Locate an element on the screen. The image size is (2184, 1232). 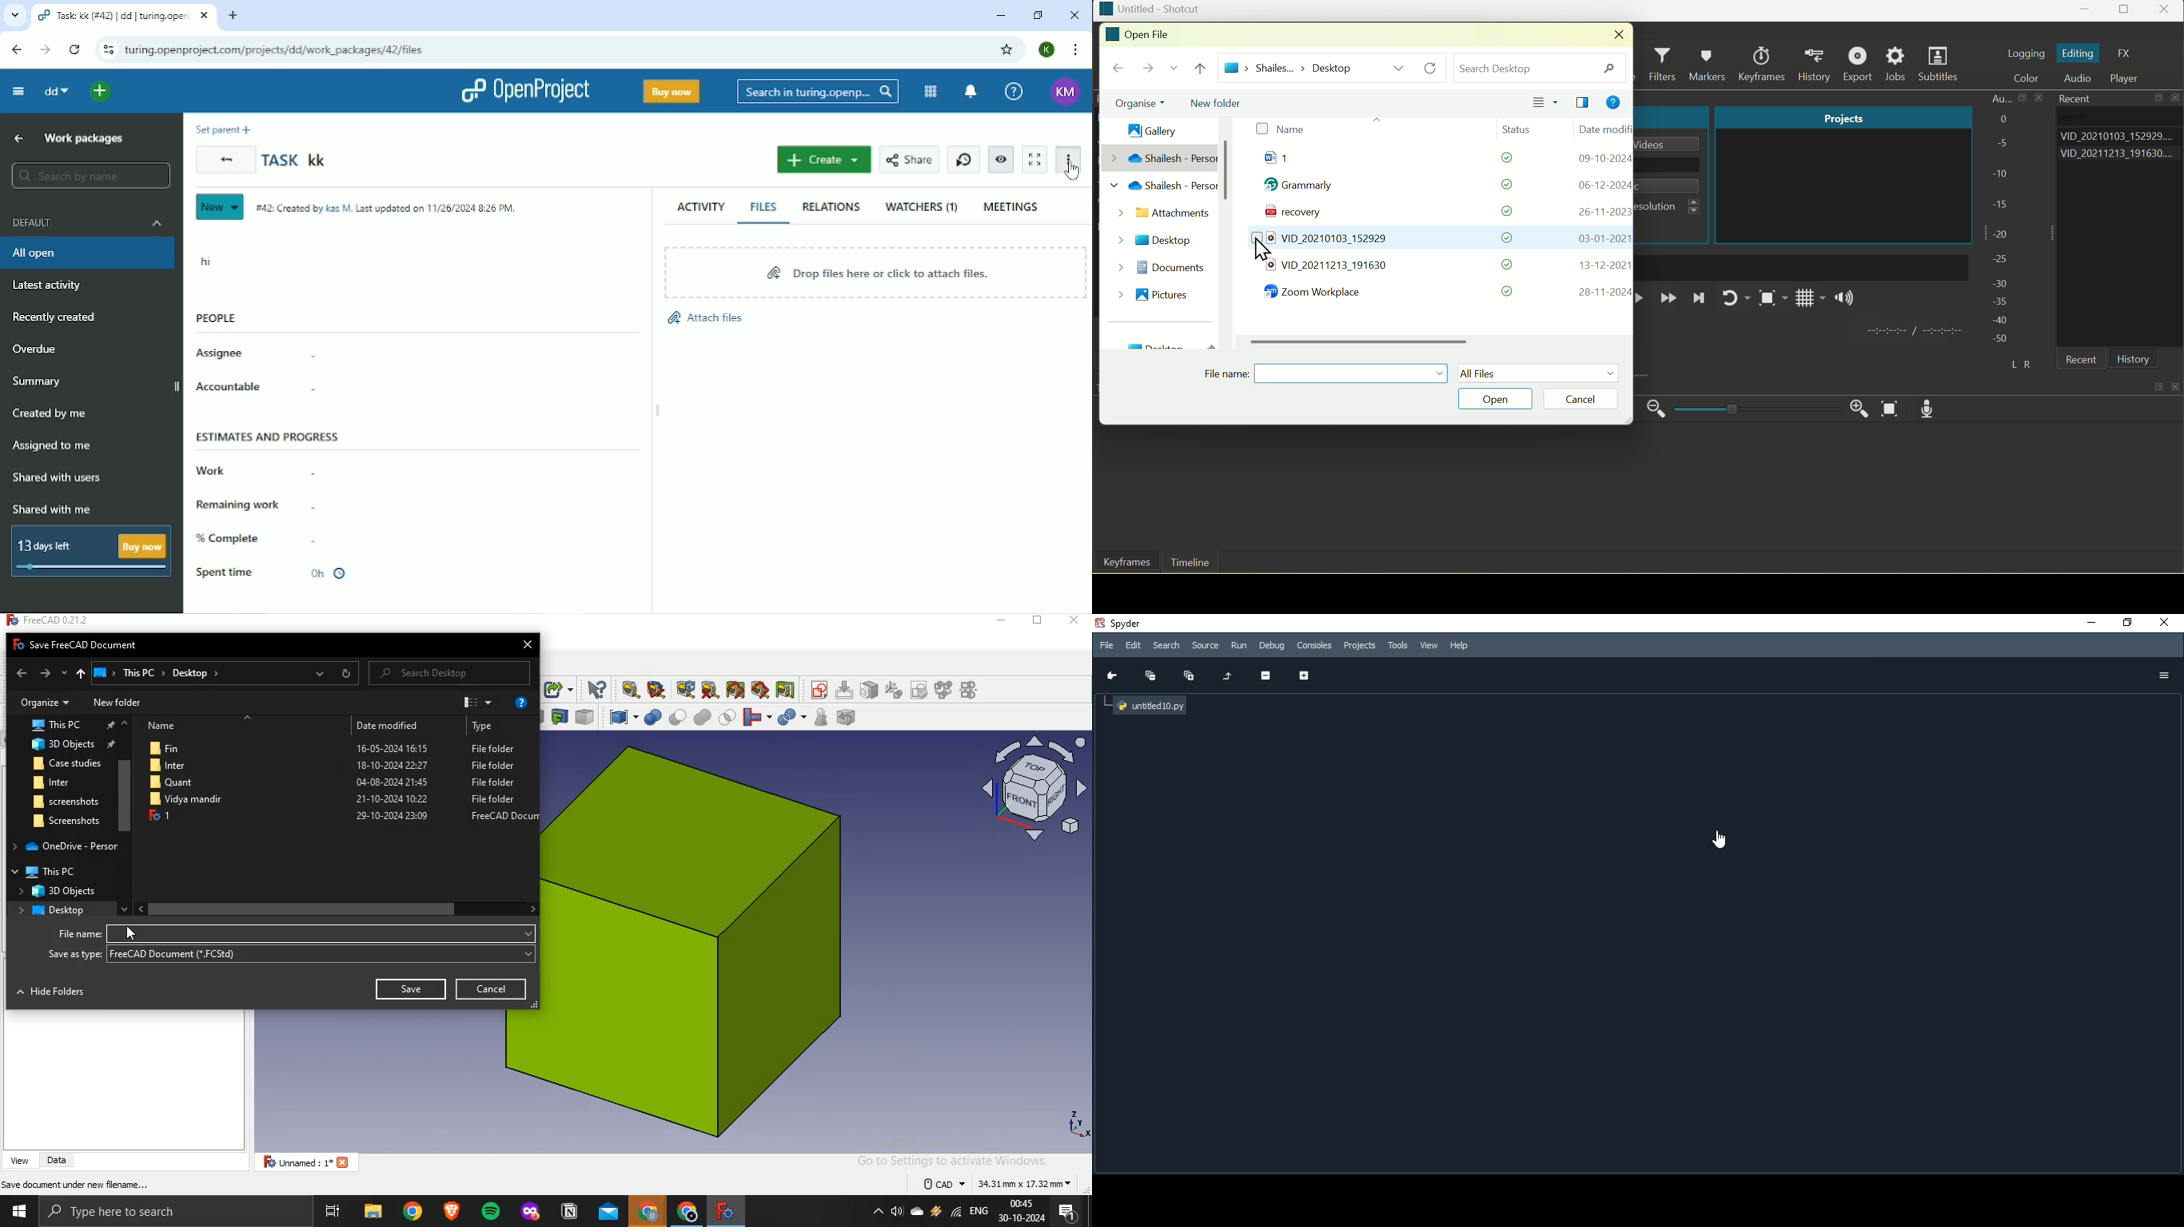
 Search Desktop is located at coordinates (452, 673).